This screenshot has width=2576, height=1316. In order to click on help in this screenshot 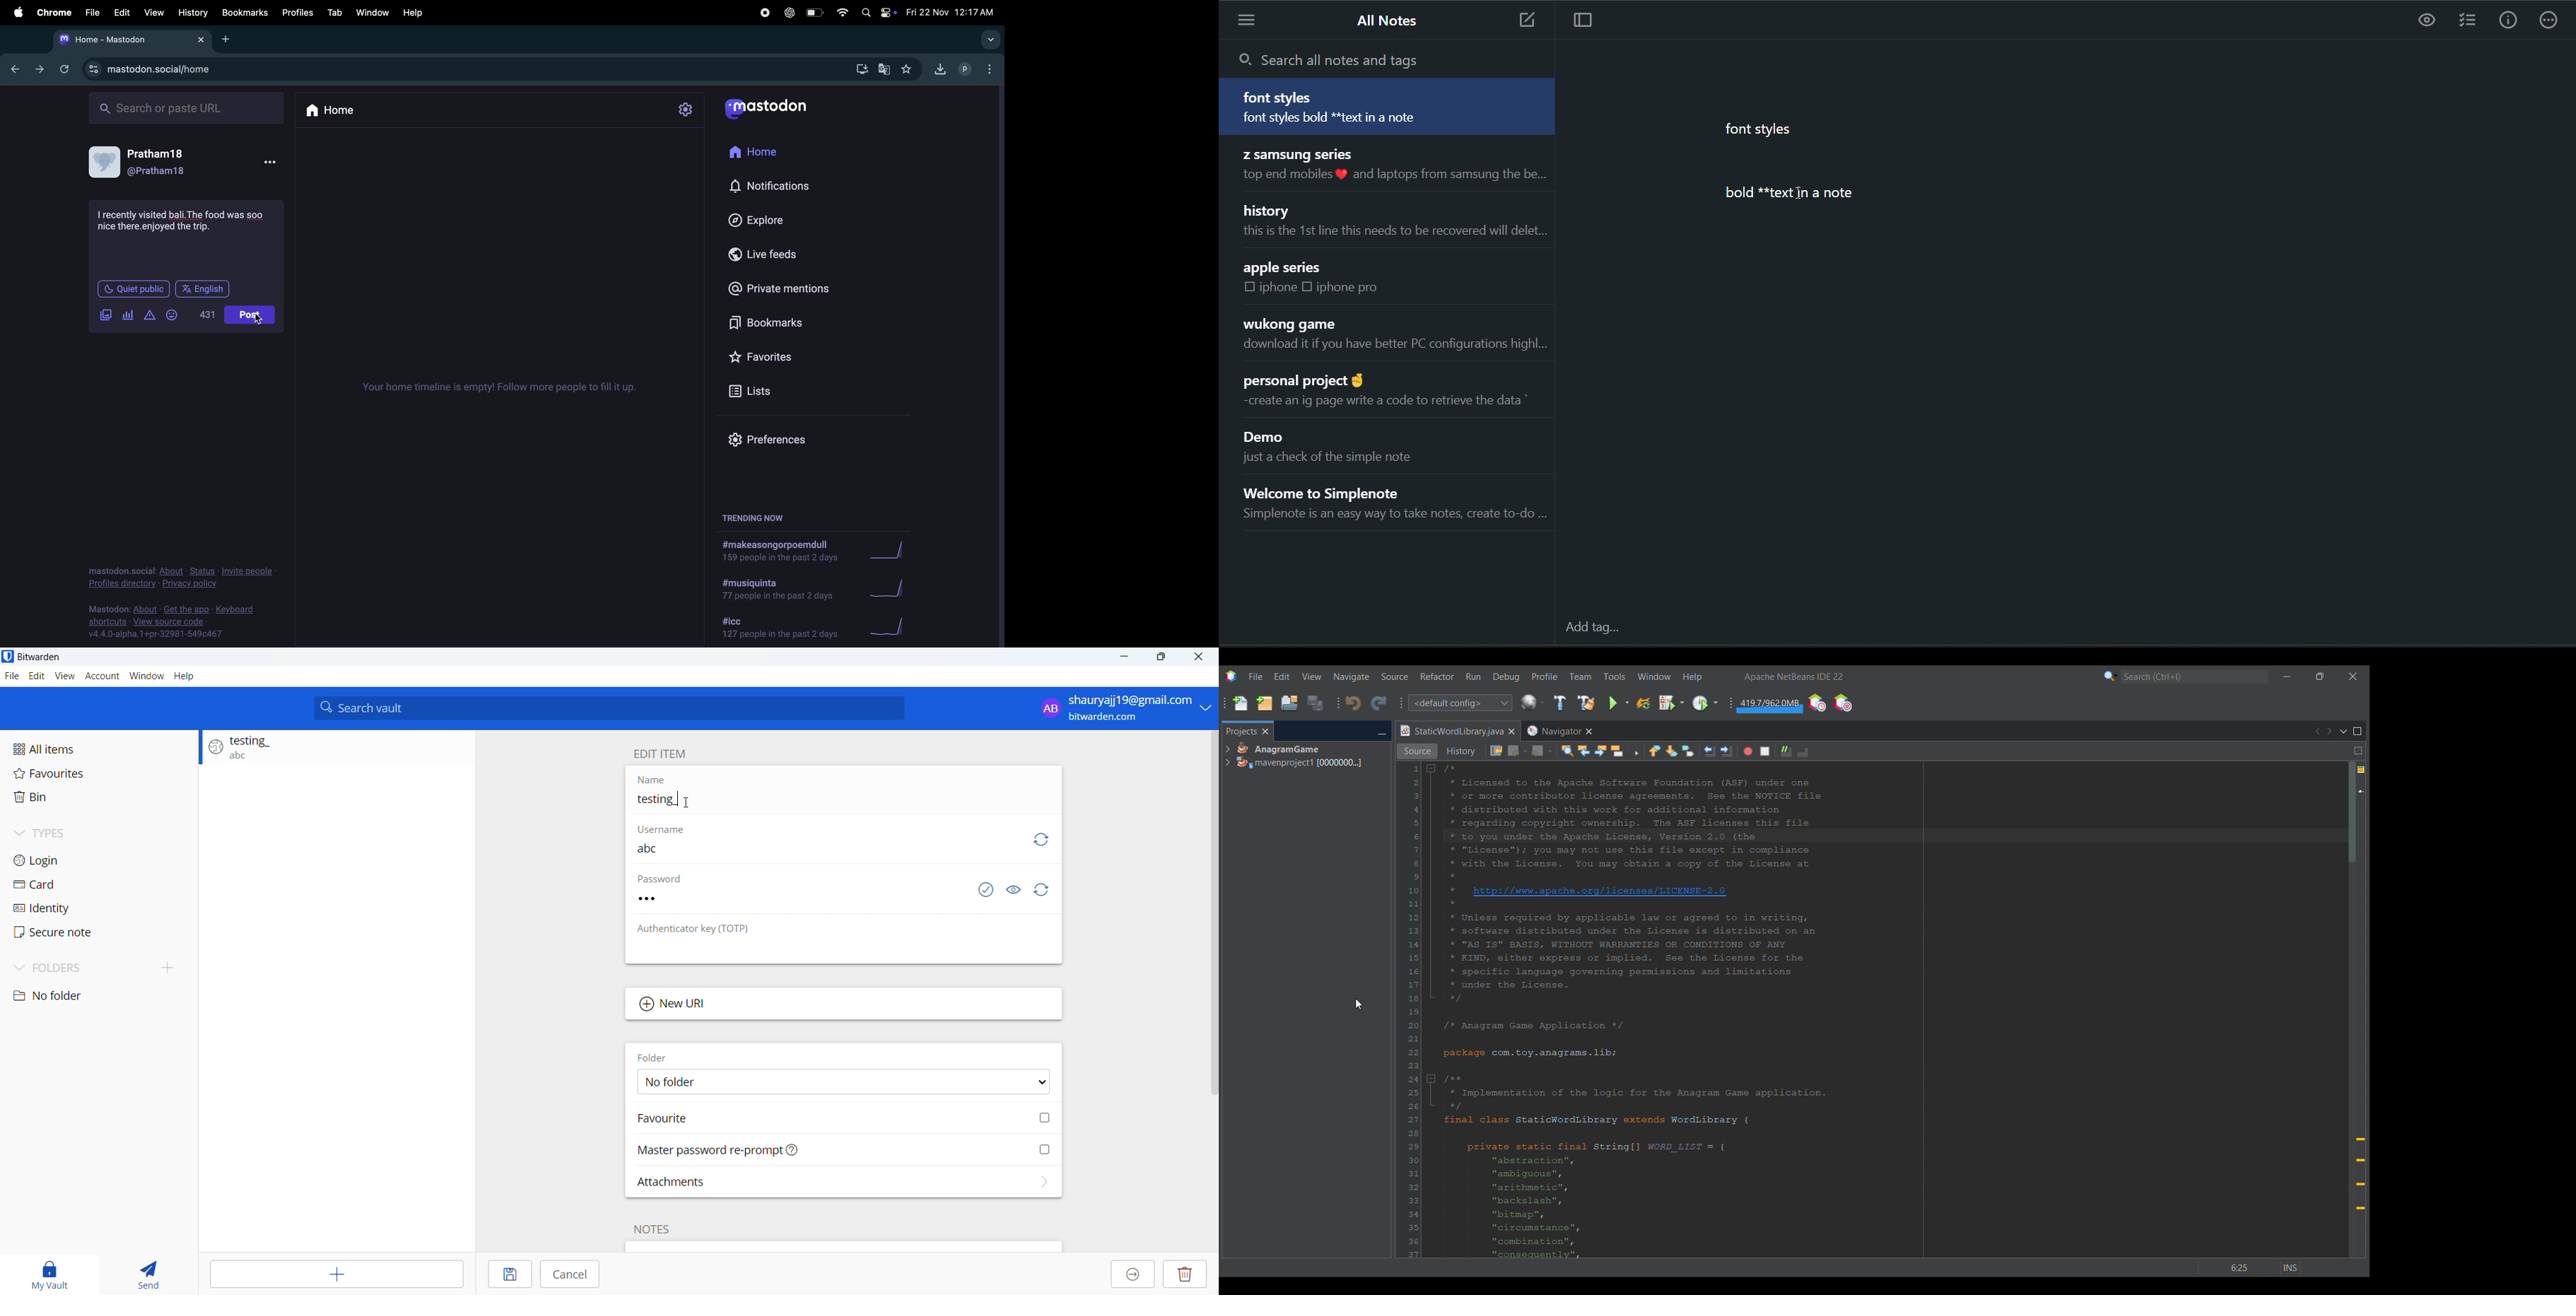, I will do `click(415, 12)`.